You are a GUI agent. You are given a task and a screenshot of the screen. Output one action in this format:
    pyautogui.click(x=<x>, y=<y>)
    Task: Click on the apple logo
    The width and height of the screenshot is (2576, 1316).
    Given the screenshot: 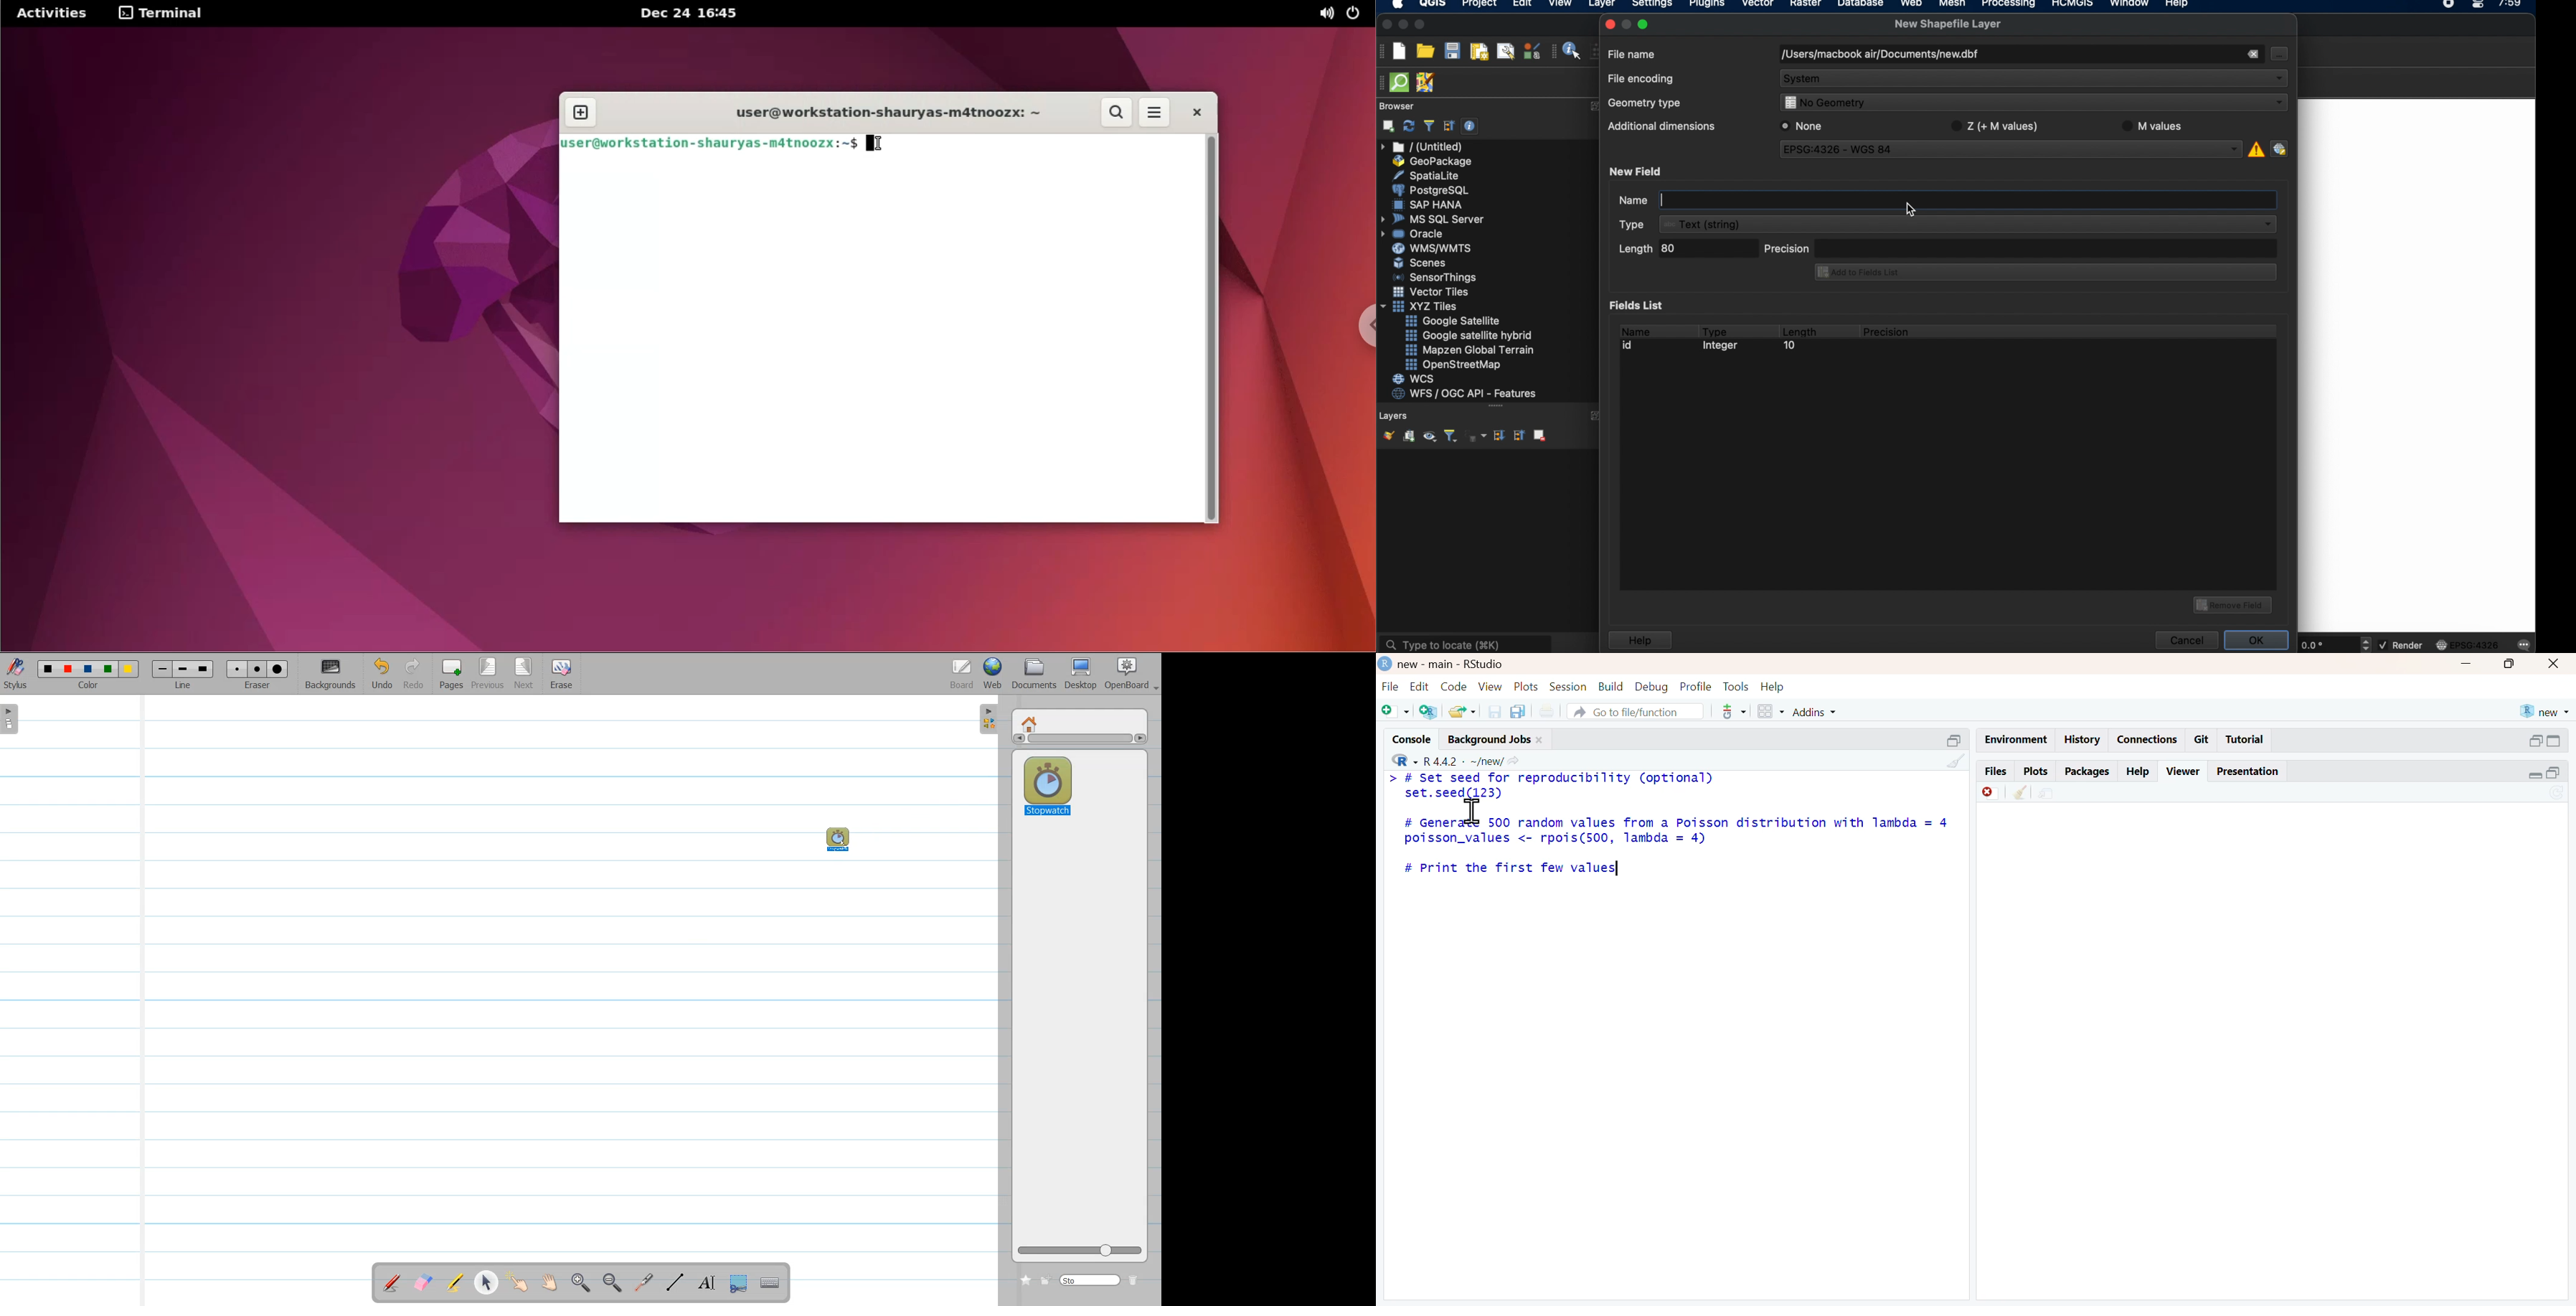 What is the action you would take?
    pyautogui.click(x=1396, y=5)
    